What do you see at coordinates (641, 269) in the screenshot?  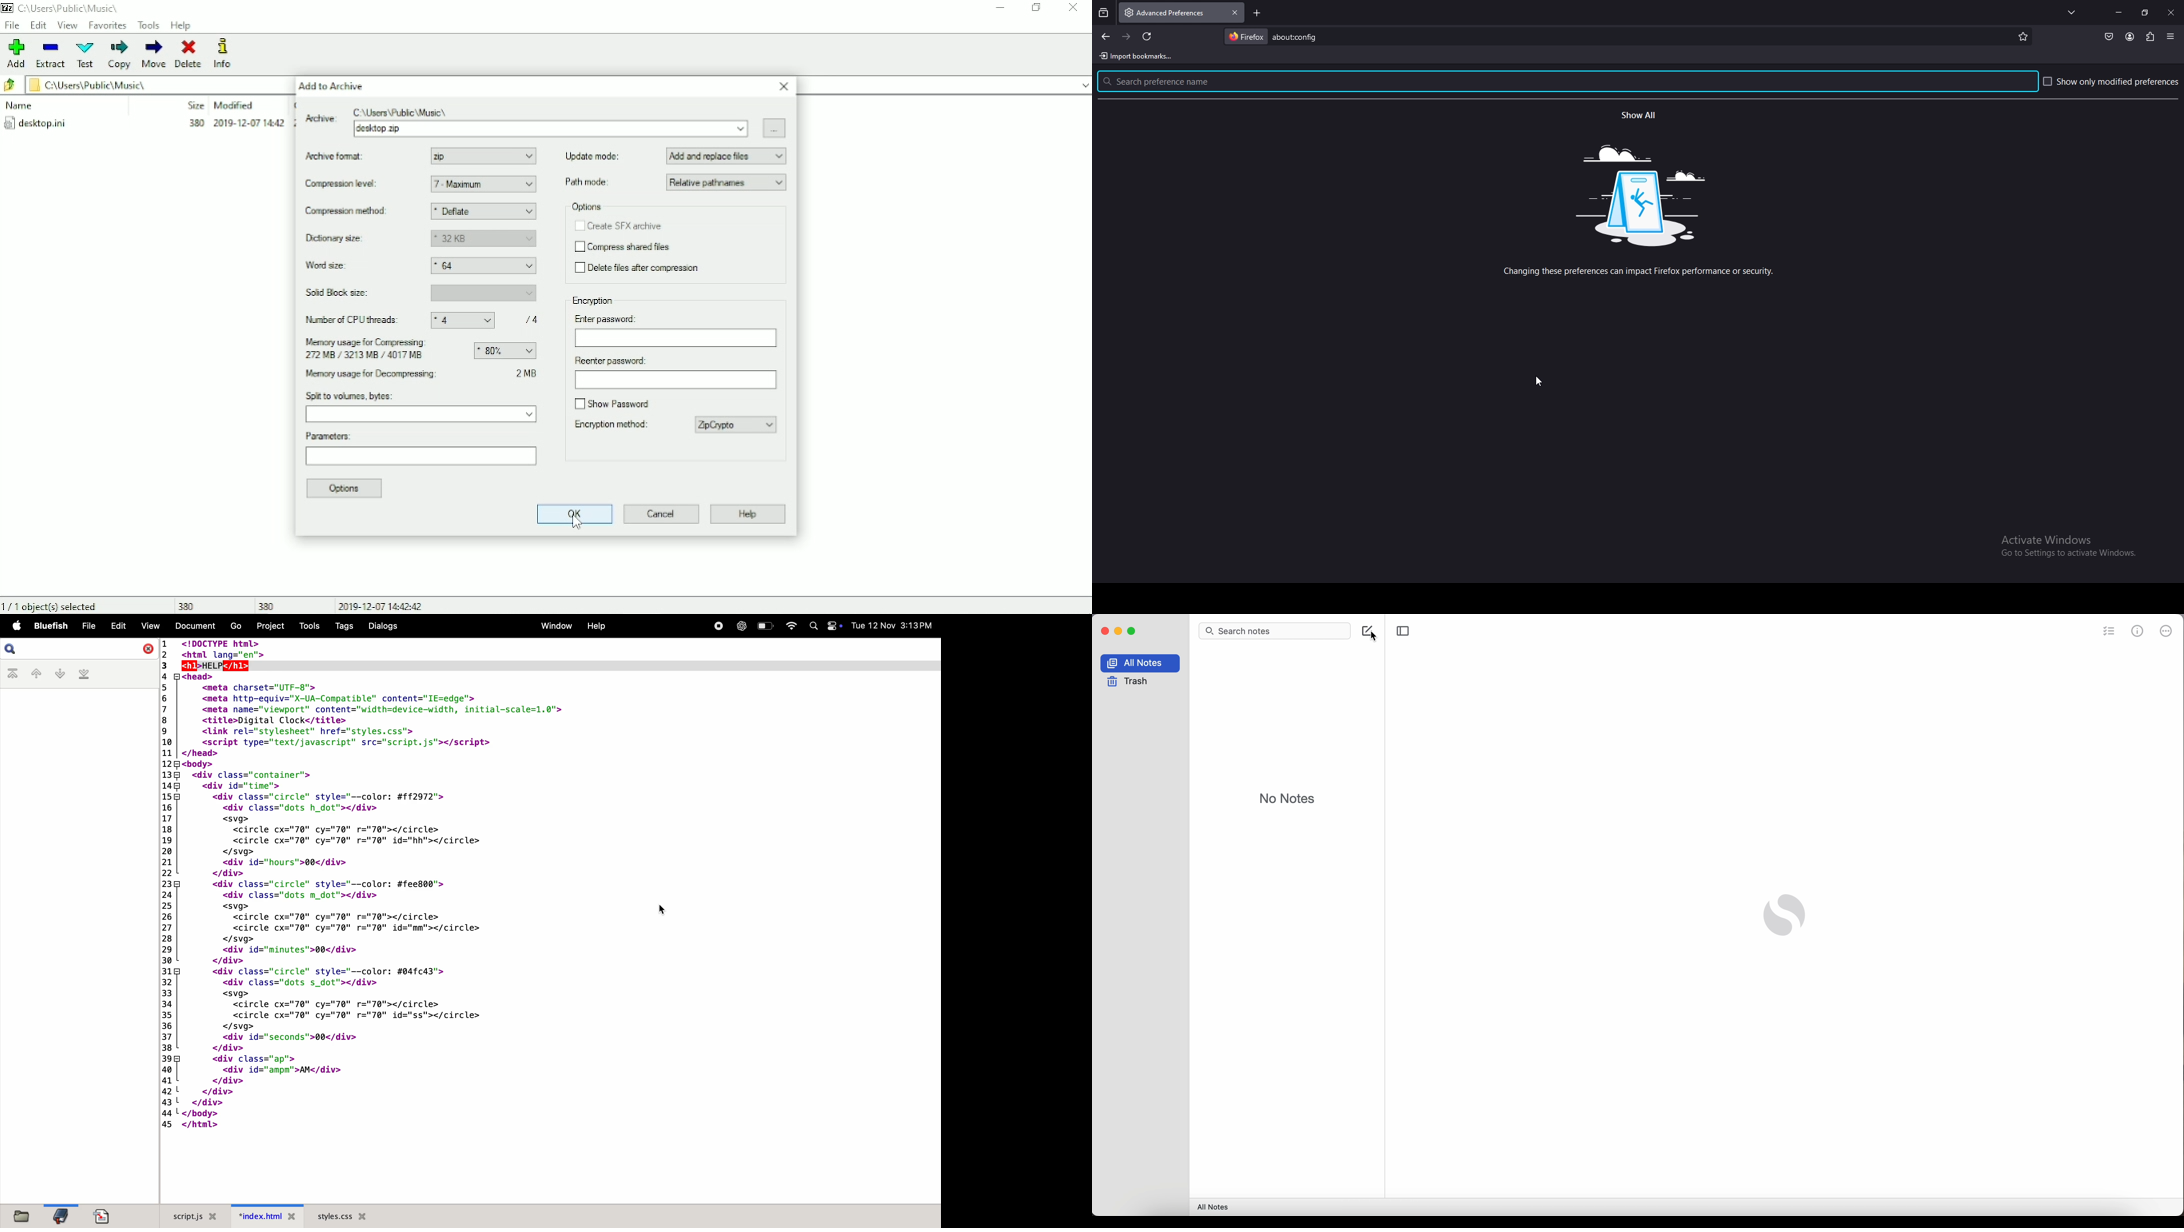 I see `Delete files after compression` at bounding box center [641, 269].